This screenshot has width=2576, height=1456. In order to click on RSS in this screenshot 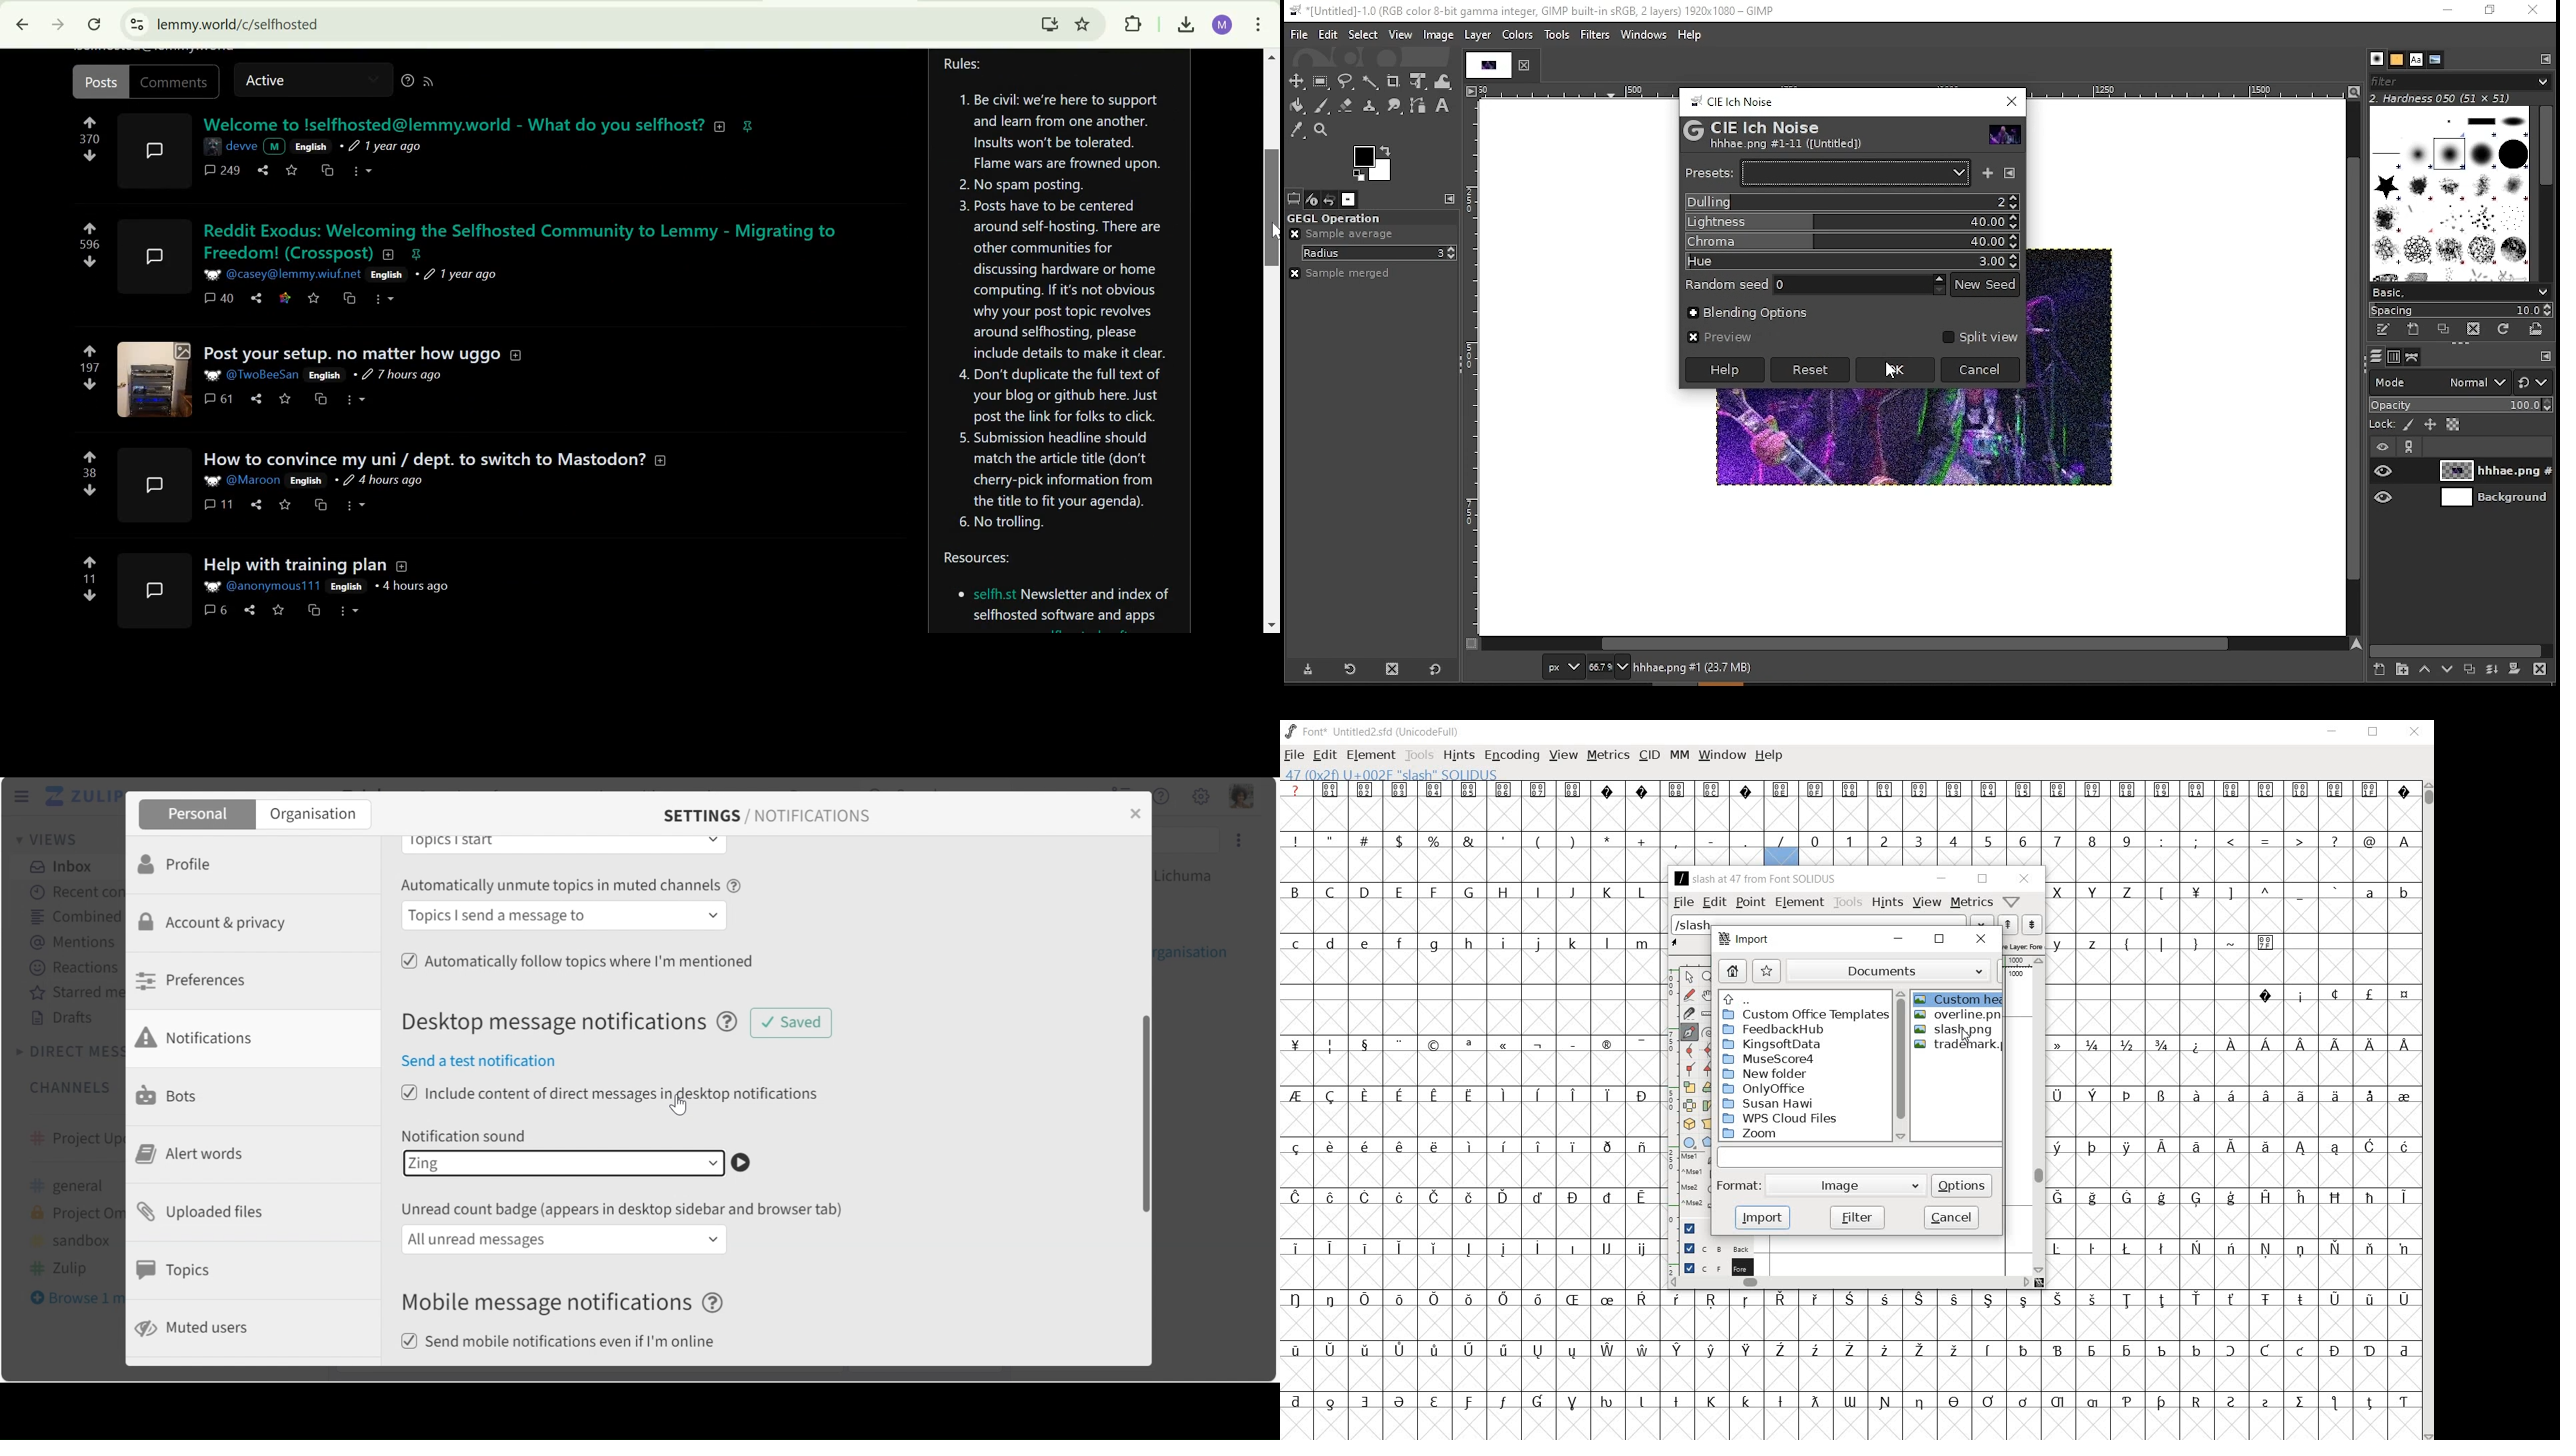, I will do `click(434, 82)`.